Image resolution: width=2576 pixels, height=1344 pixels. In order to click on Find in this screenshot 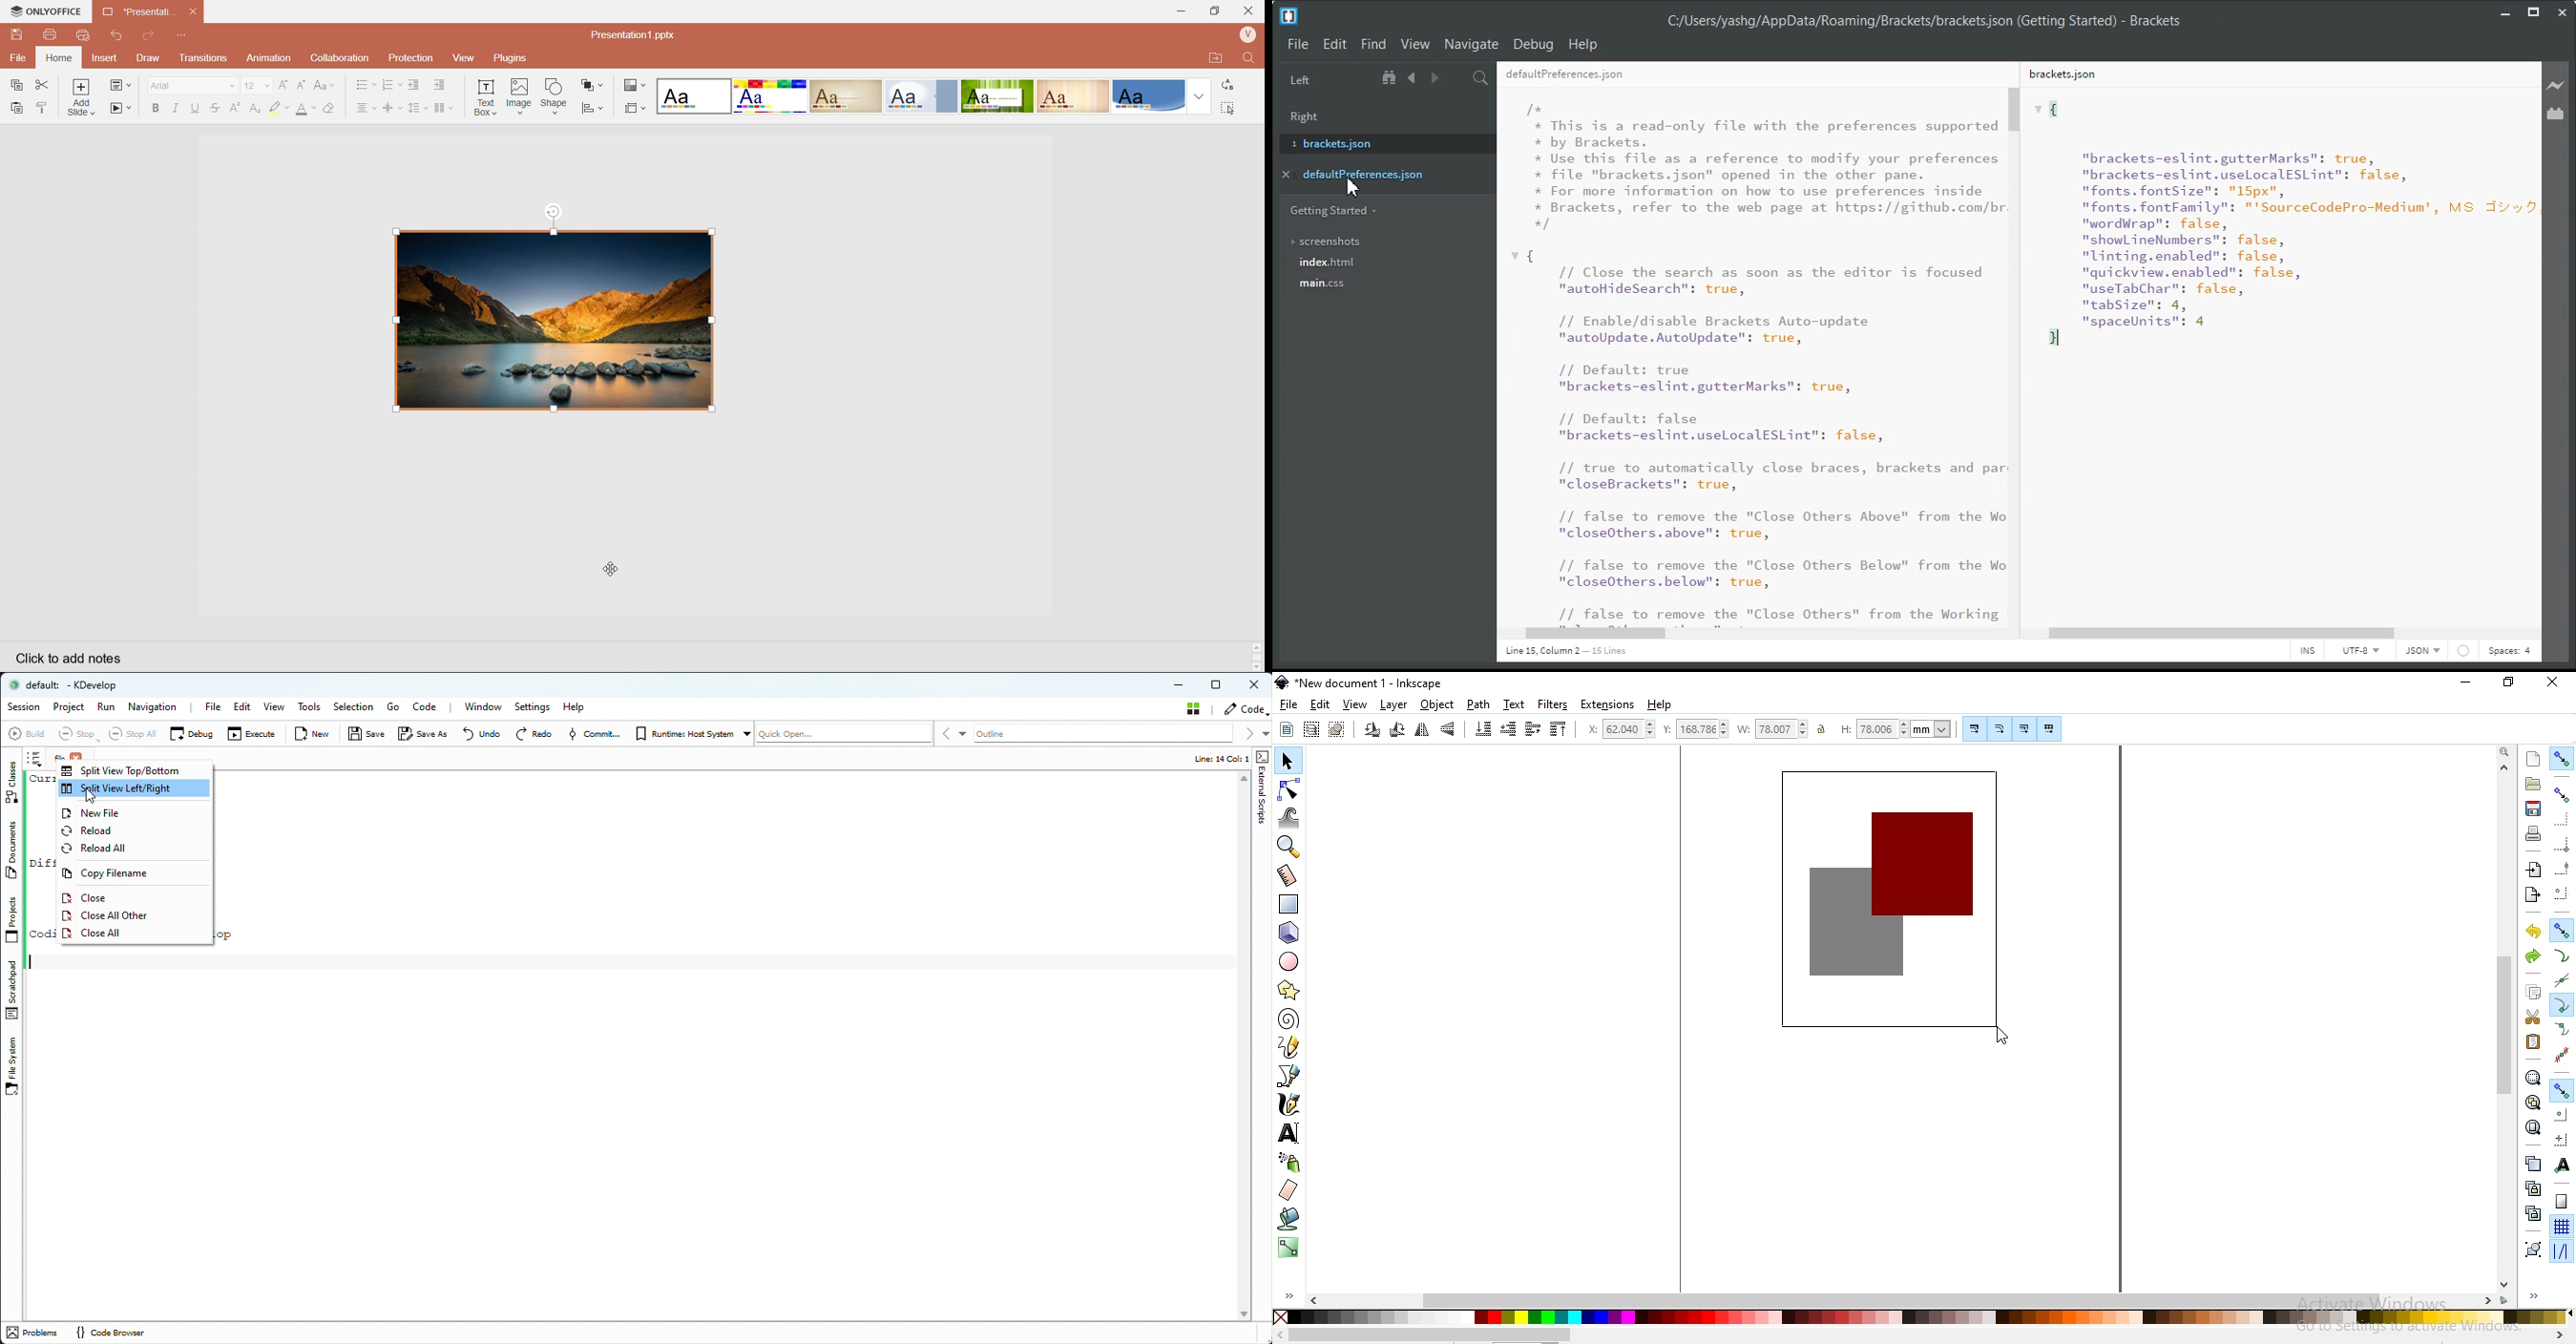, I will do `click(1373, 44)`.